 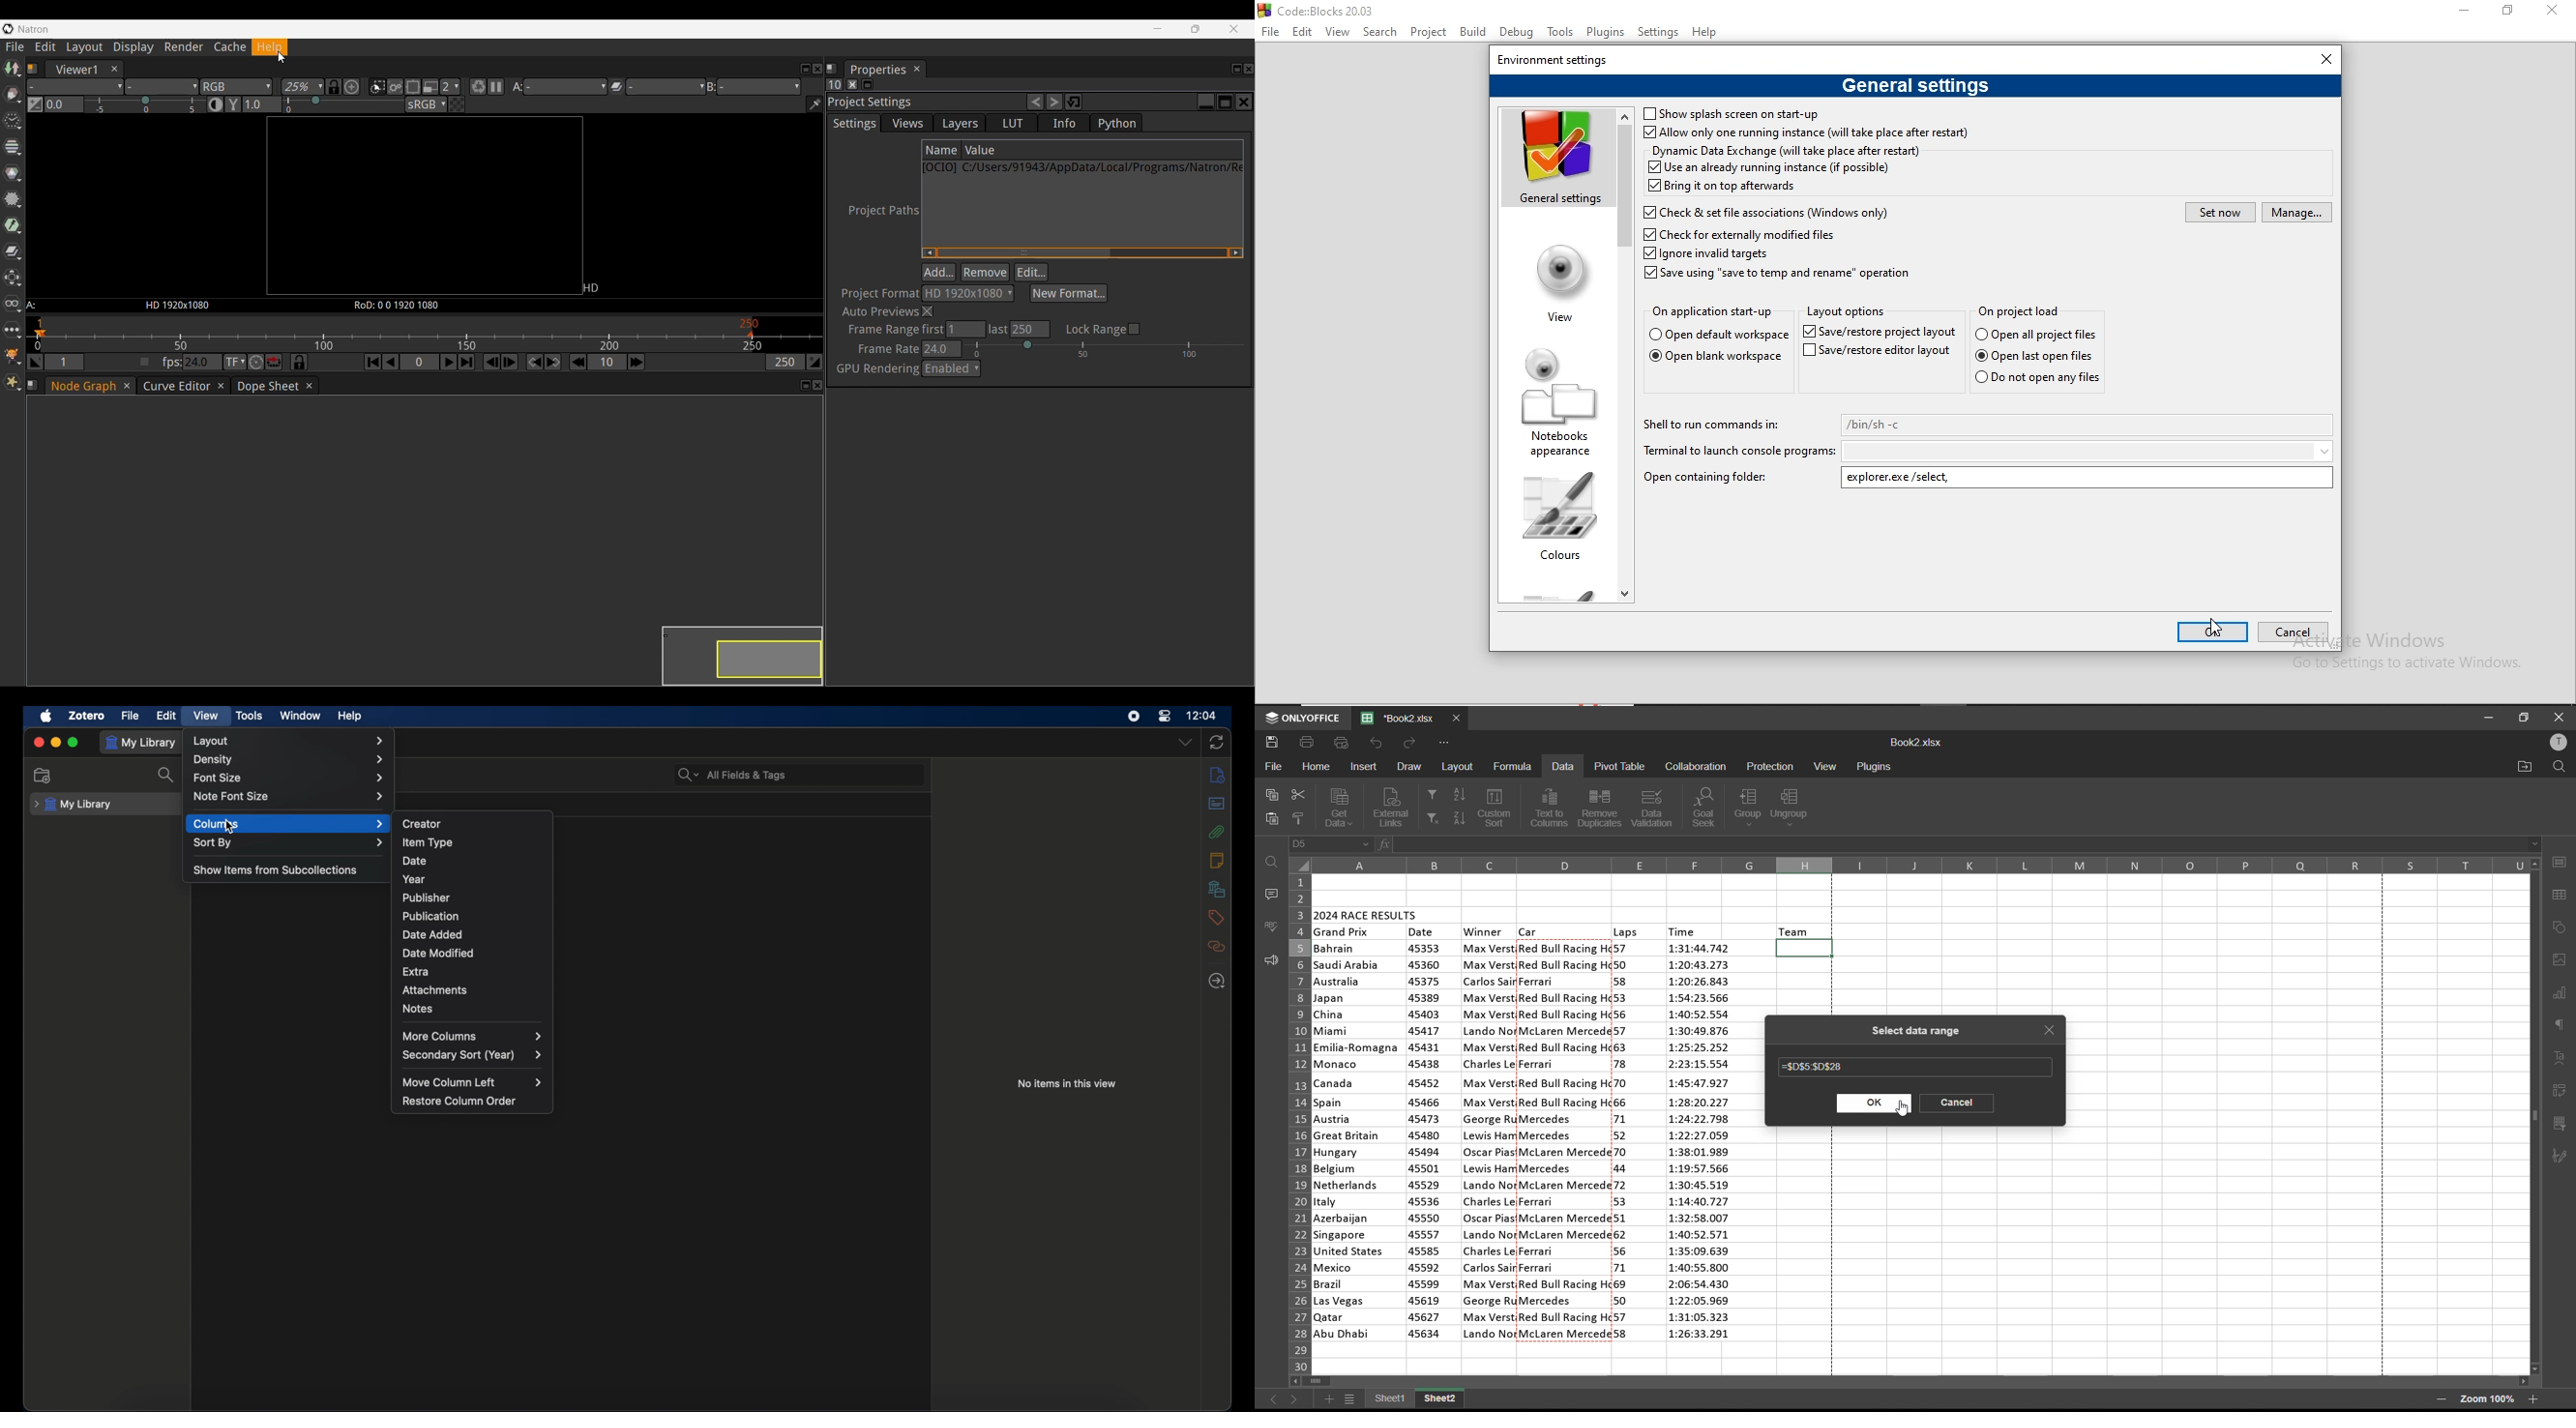 What do you see at coordinates (1911, 1031) in the screenshot?
I see `select data range` at bounding box center [1911, 1031].